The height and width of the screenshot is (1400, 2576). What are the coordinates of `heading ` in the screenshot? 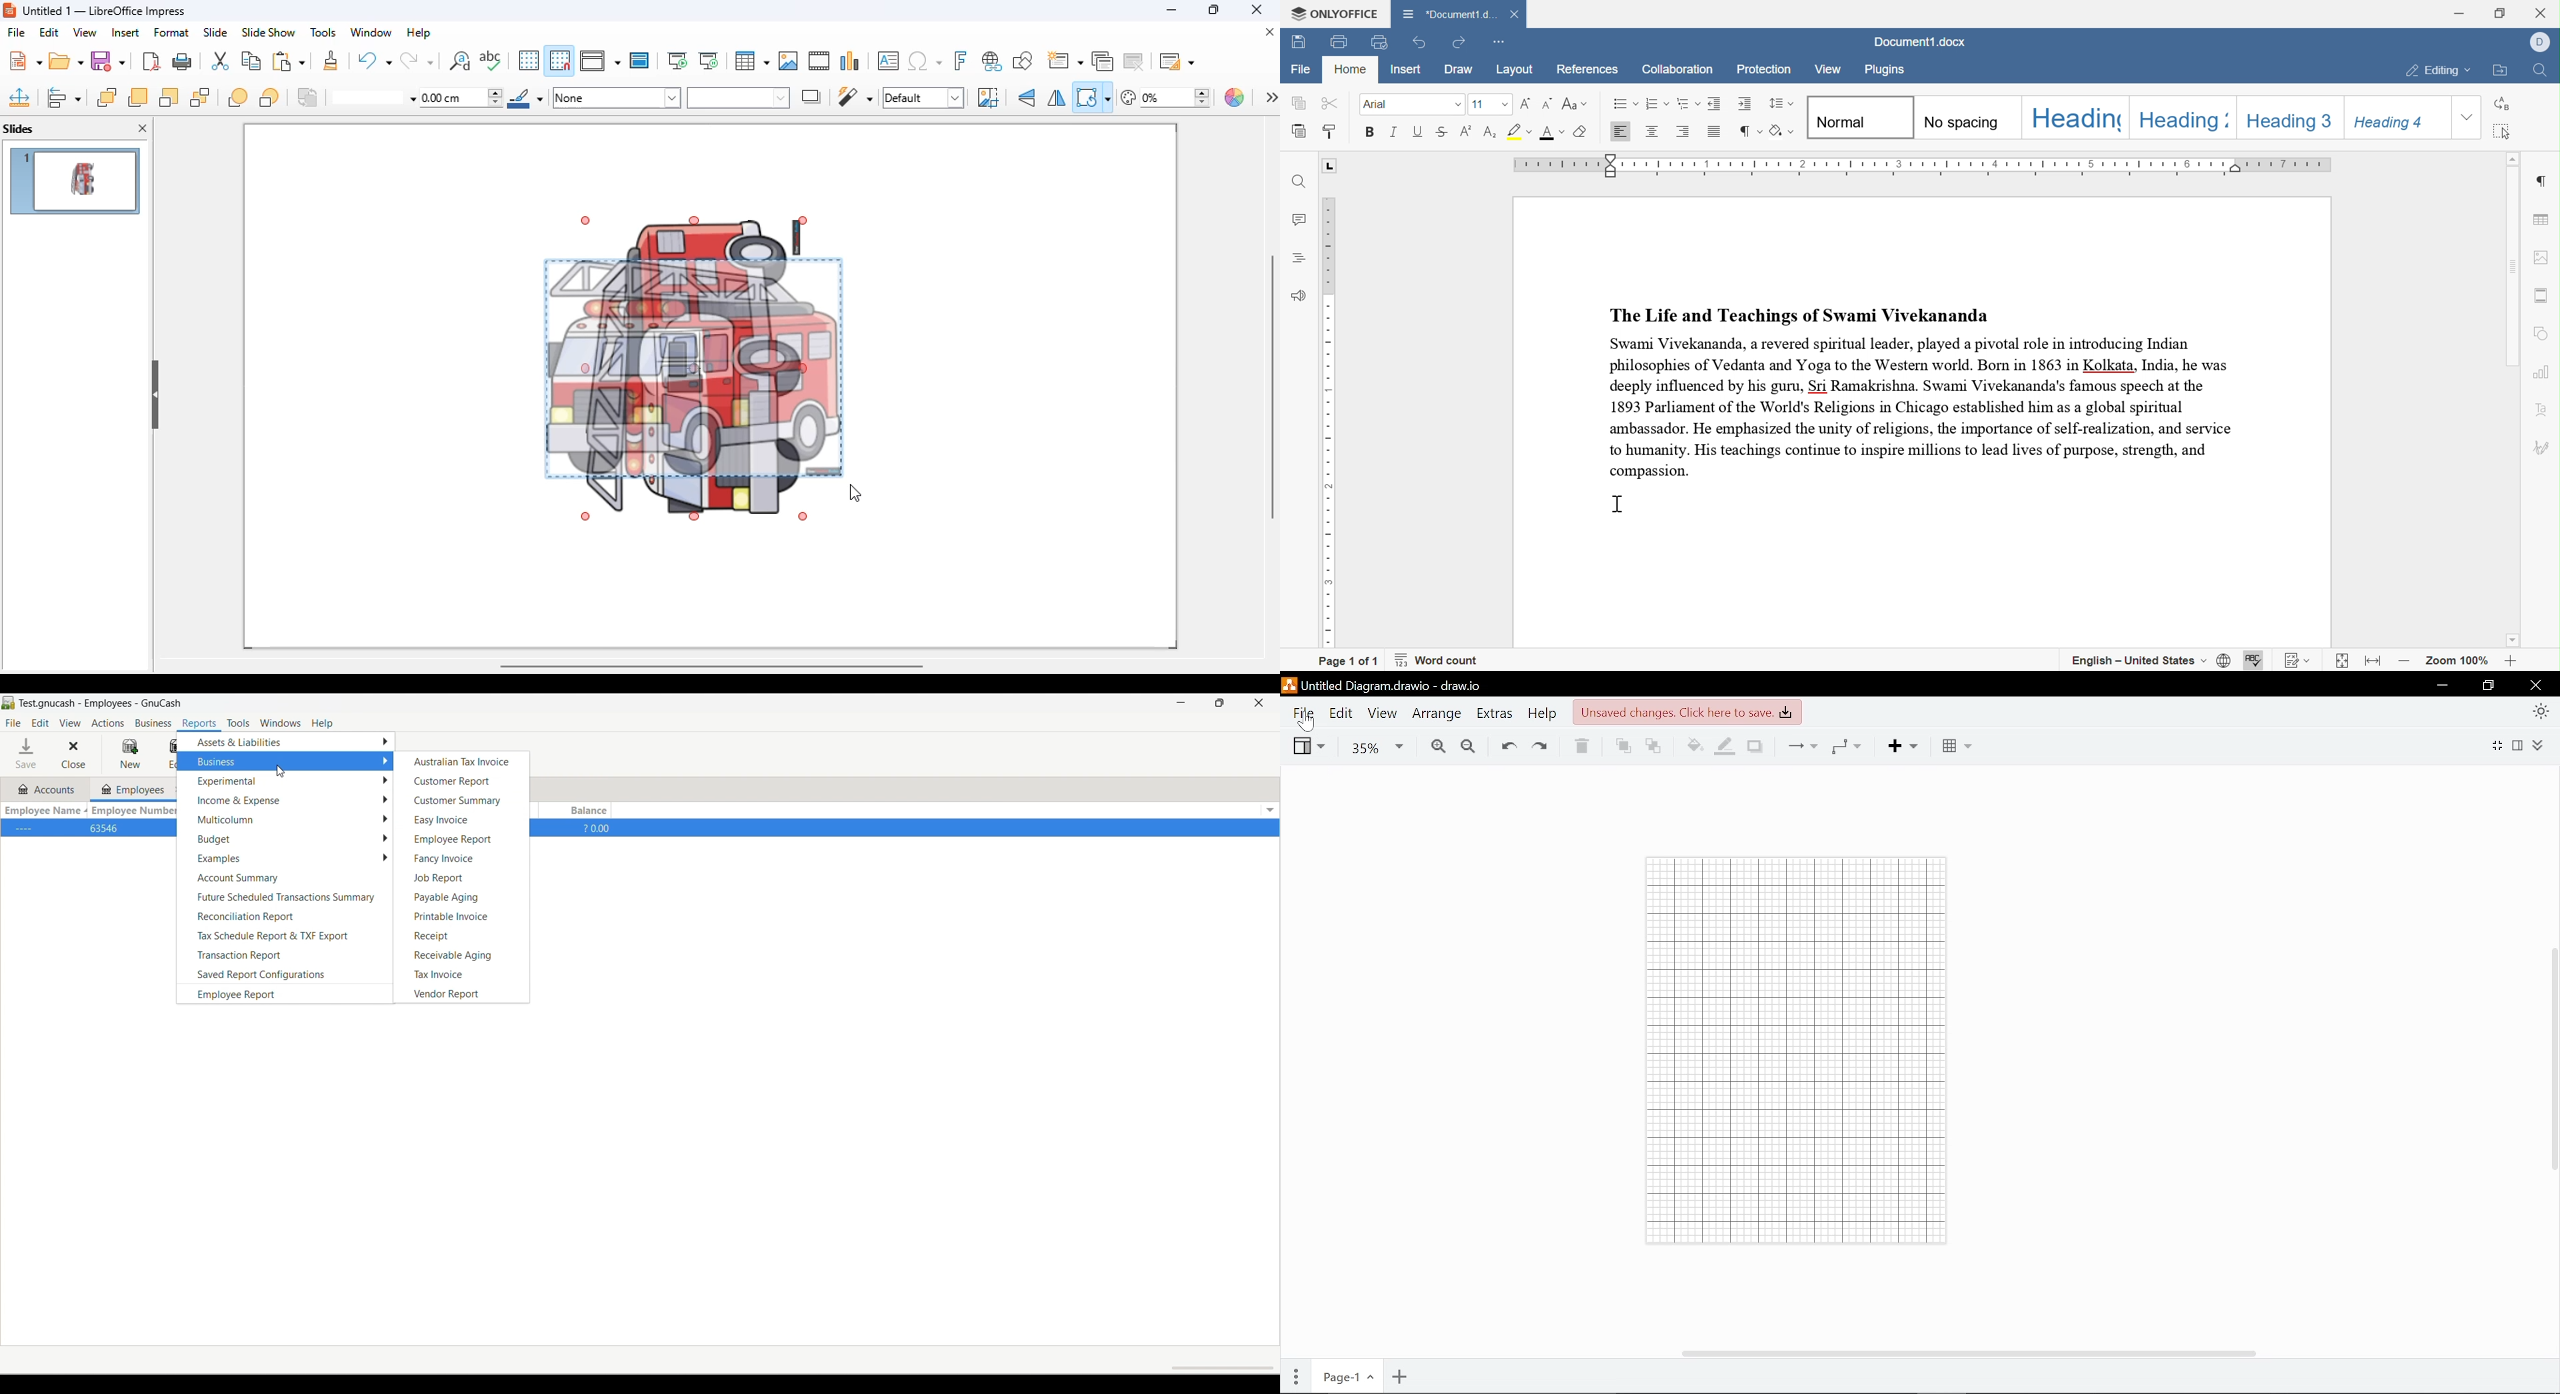 It's located at (2191, 119).